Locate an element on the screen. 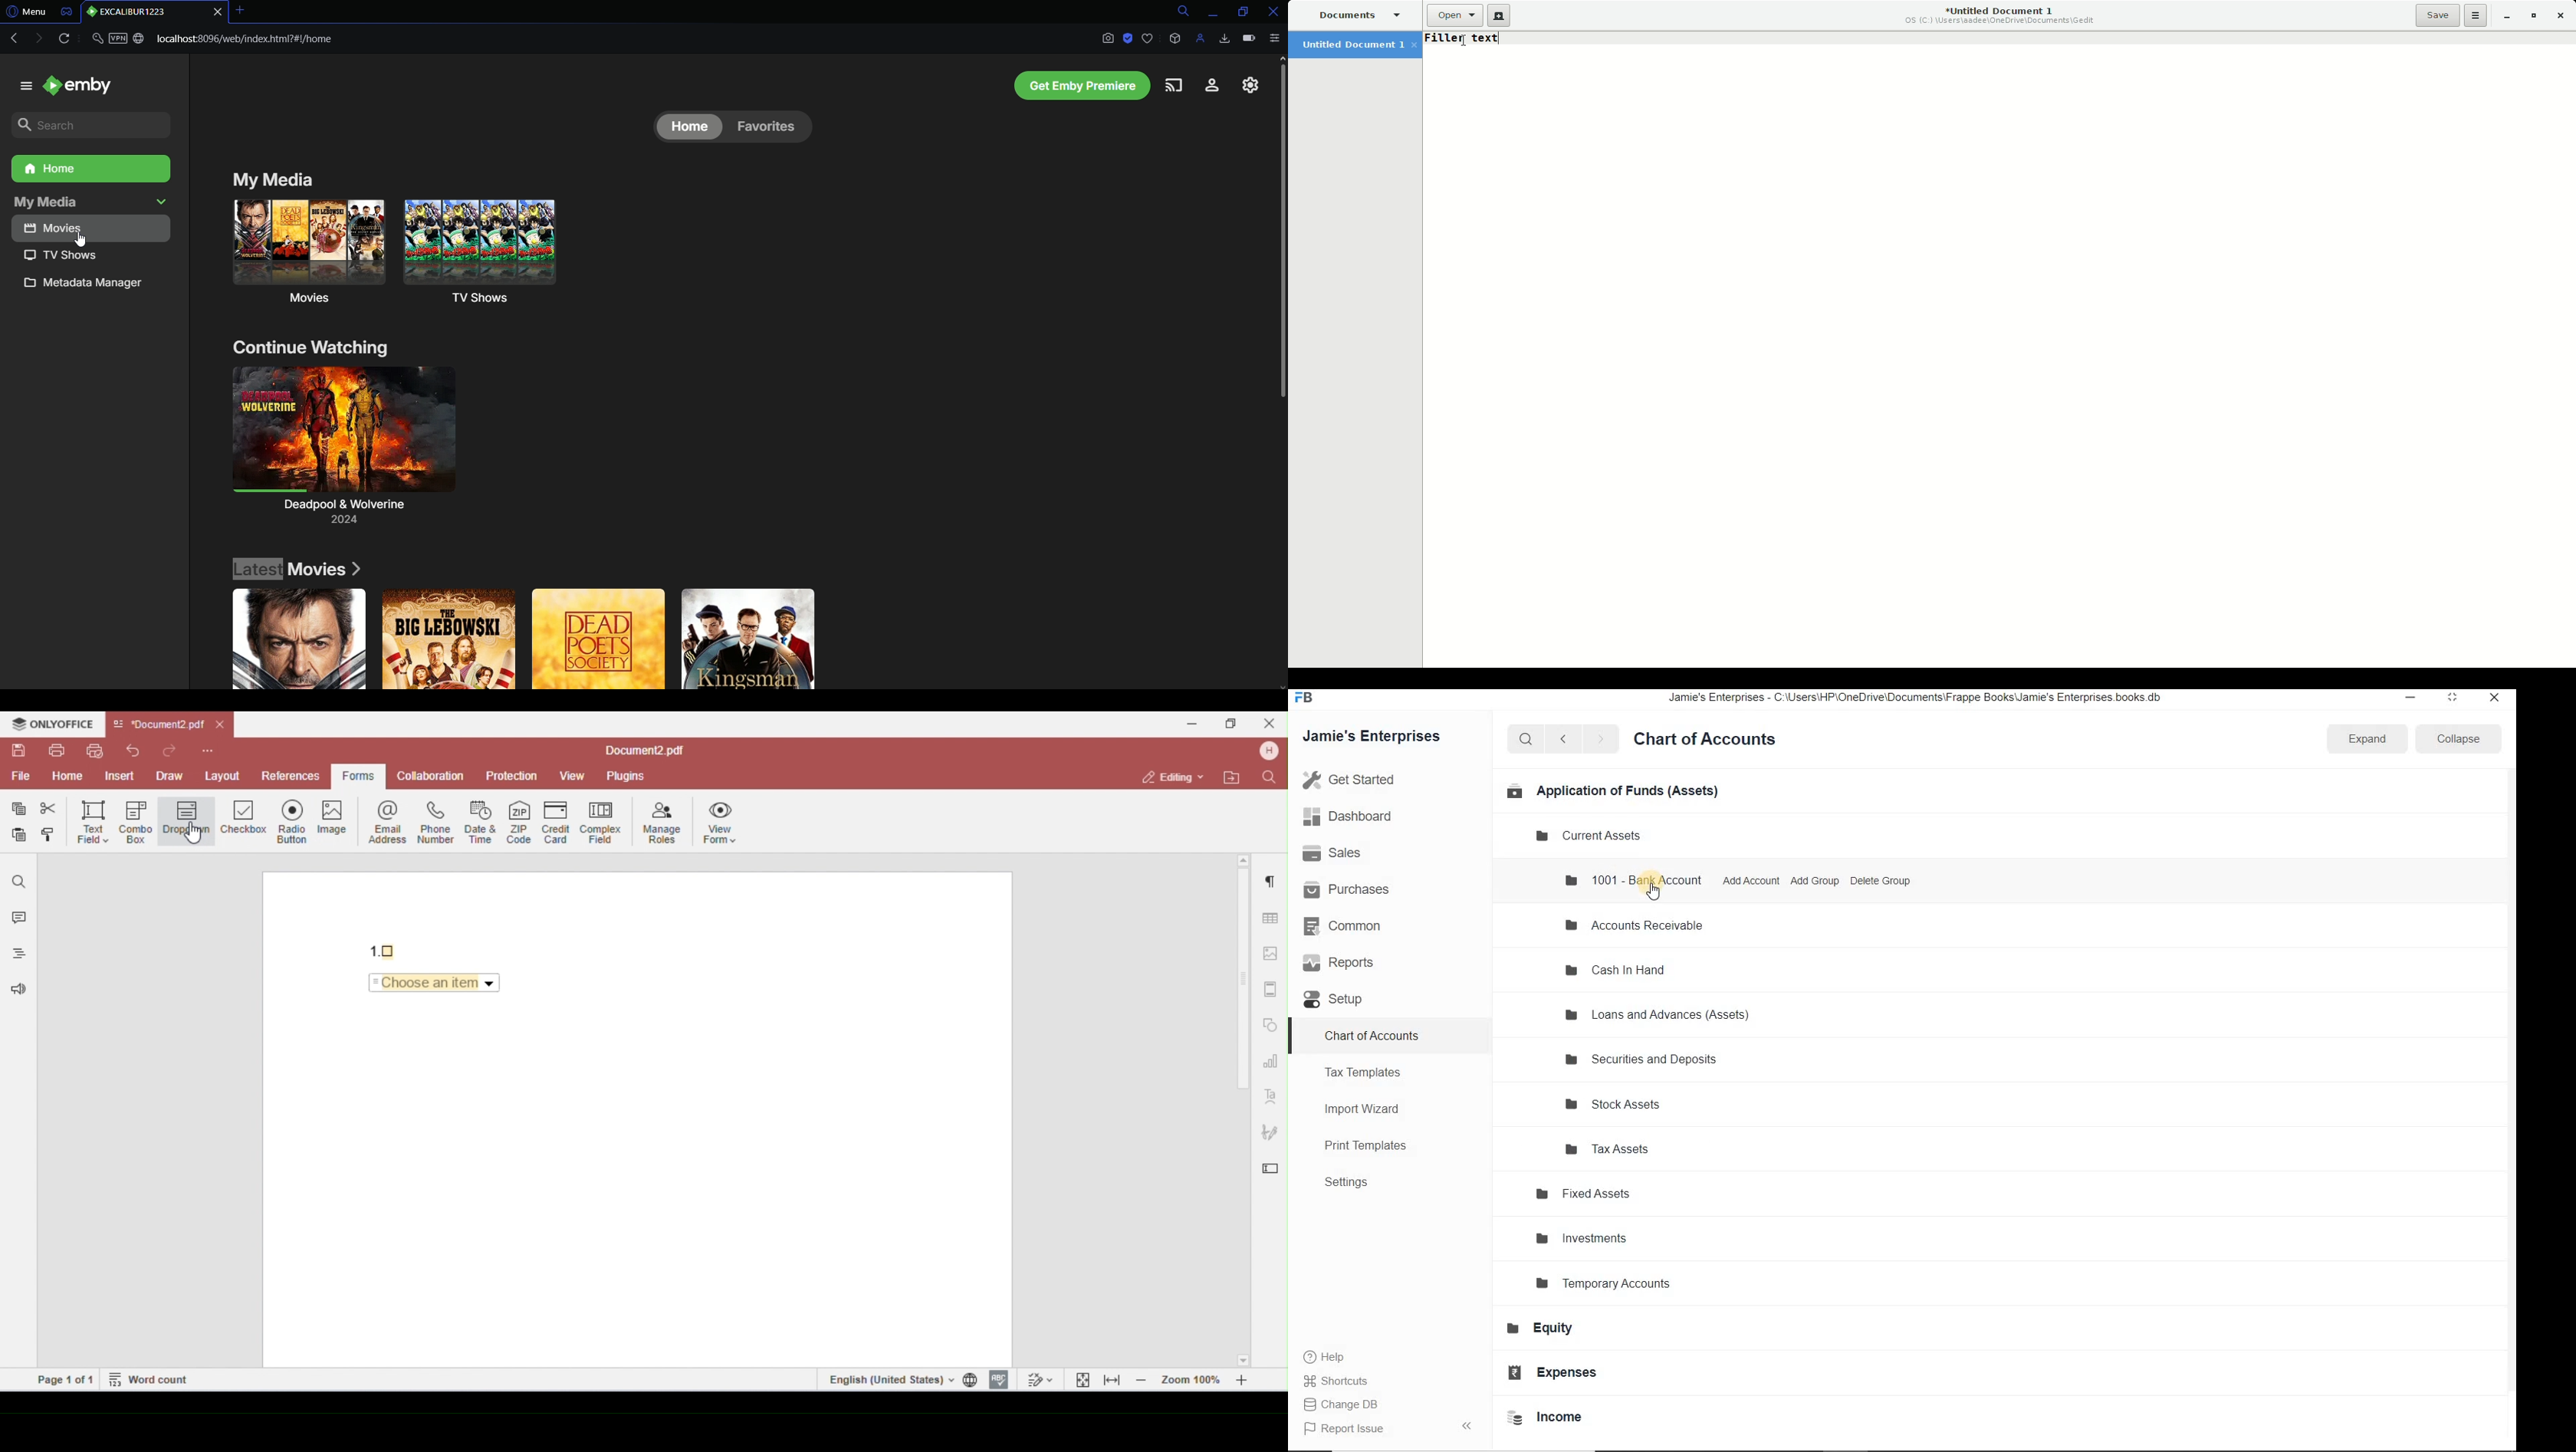 This screenshot has width=2576, height=1456. Options is located at coordinates (2476, 15).